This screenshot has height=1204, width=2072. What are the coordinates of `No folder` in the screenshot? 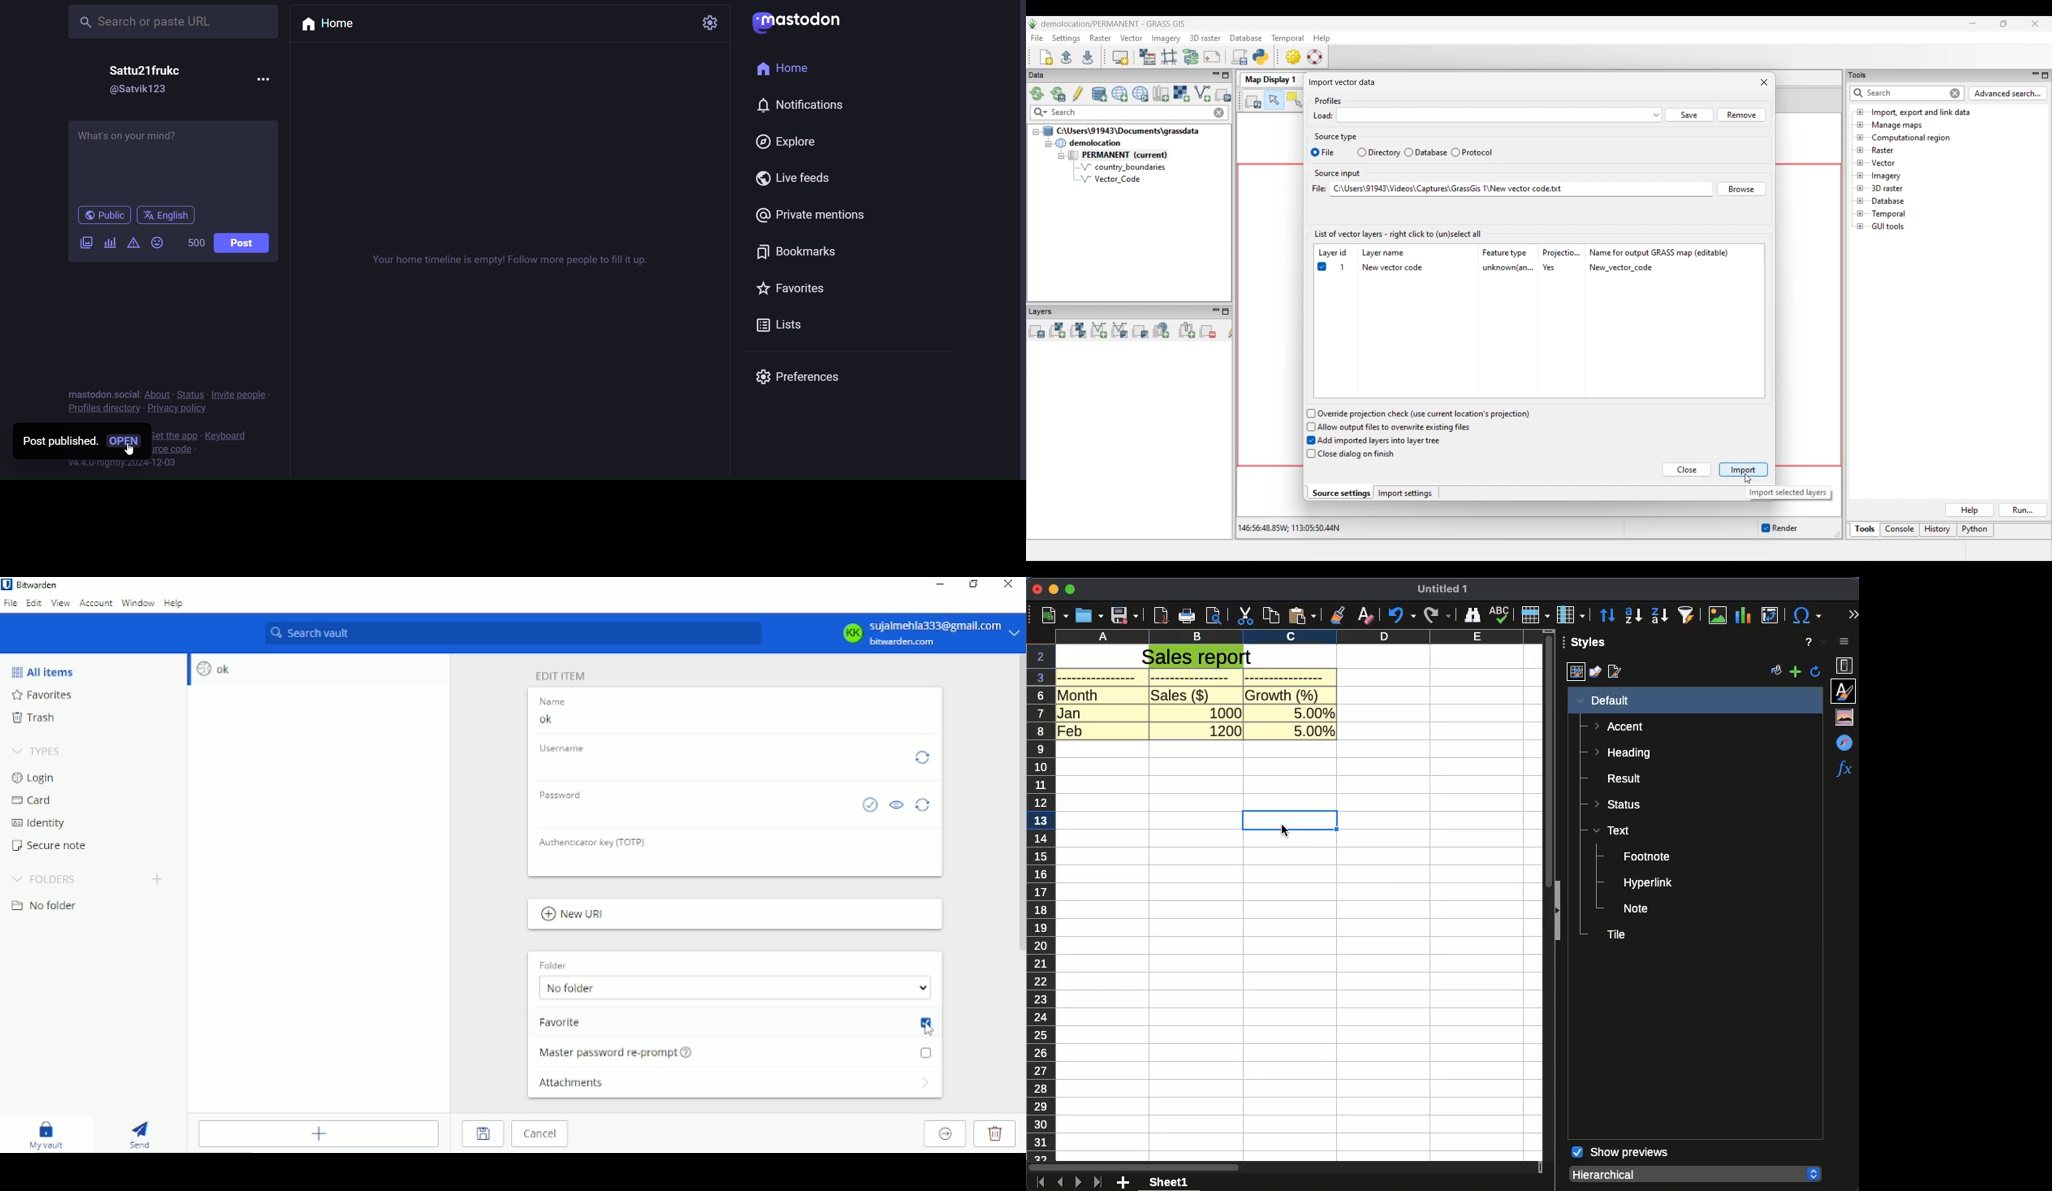 It's located at (46, 907).